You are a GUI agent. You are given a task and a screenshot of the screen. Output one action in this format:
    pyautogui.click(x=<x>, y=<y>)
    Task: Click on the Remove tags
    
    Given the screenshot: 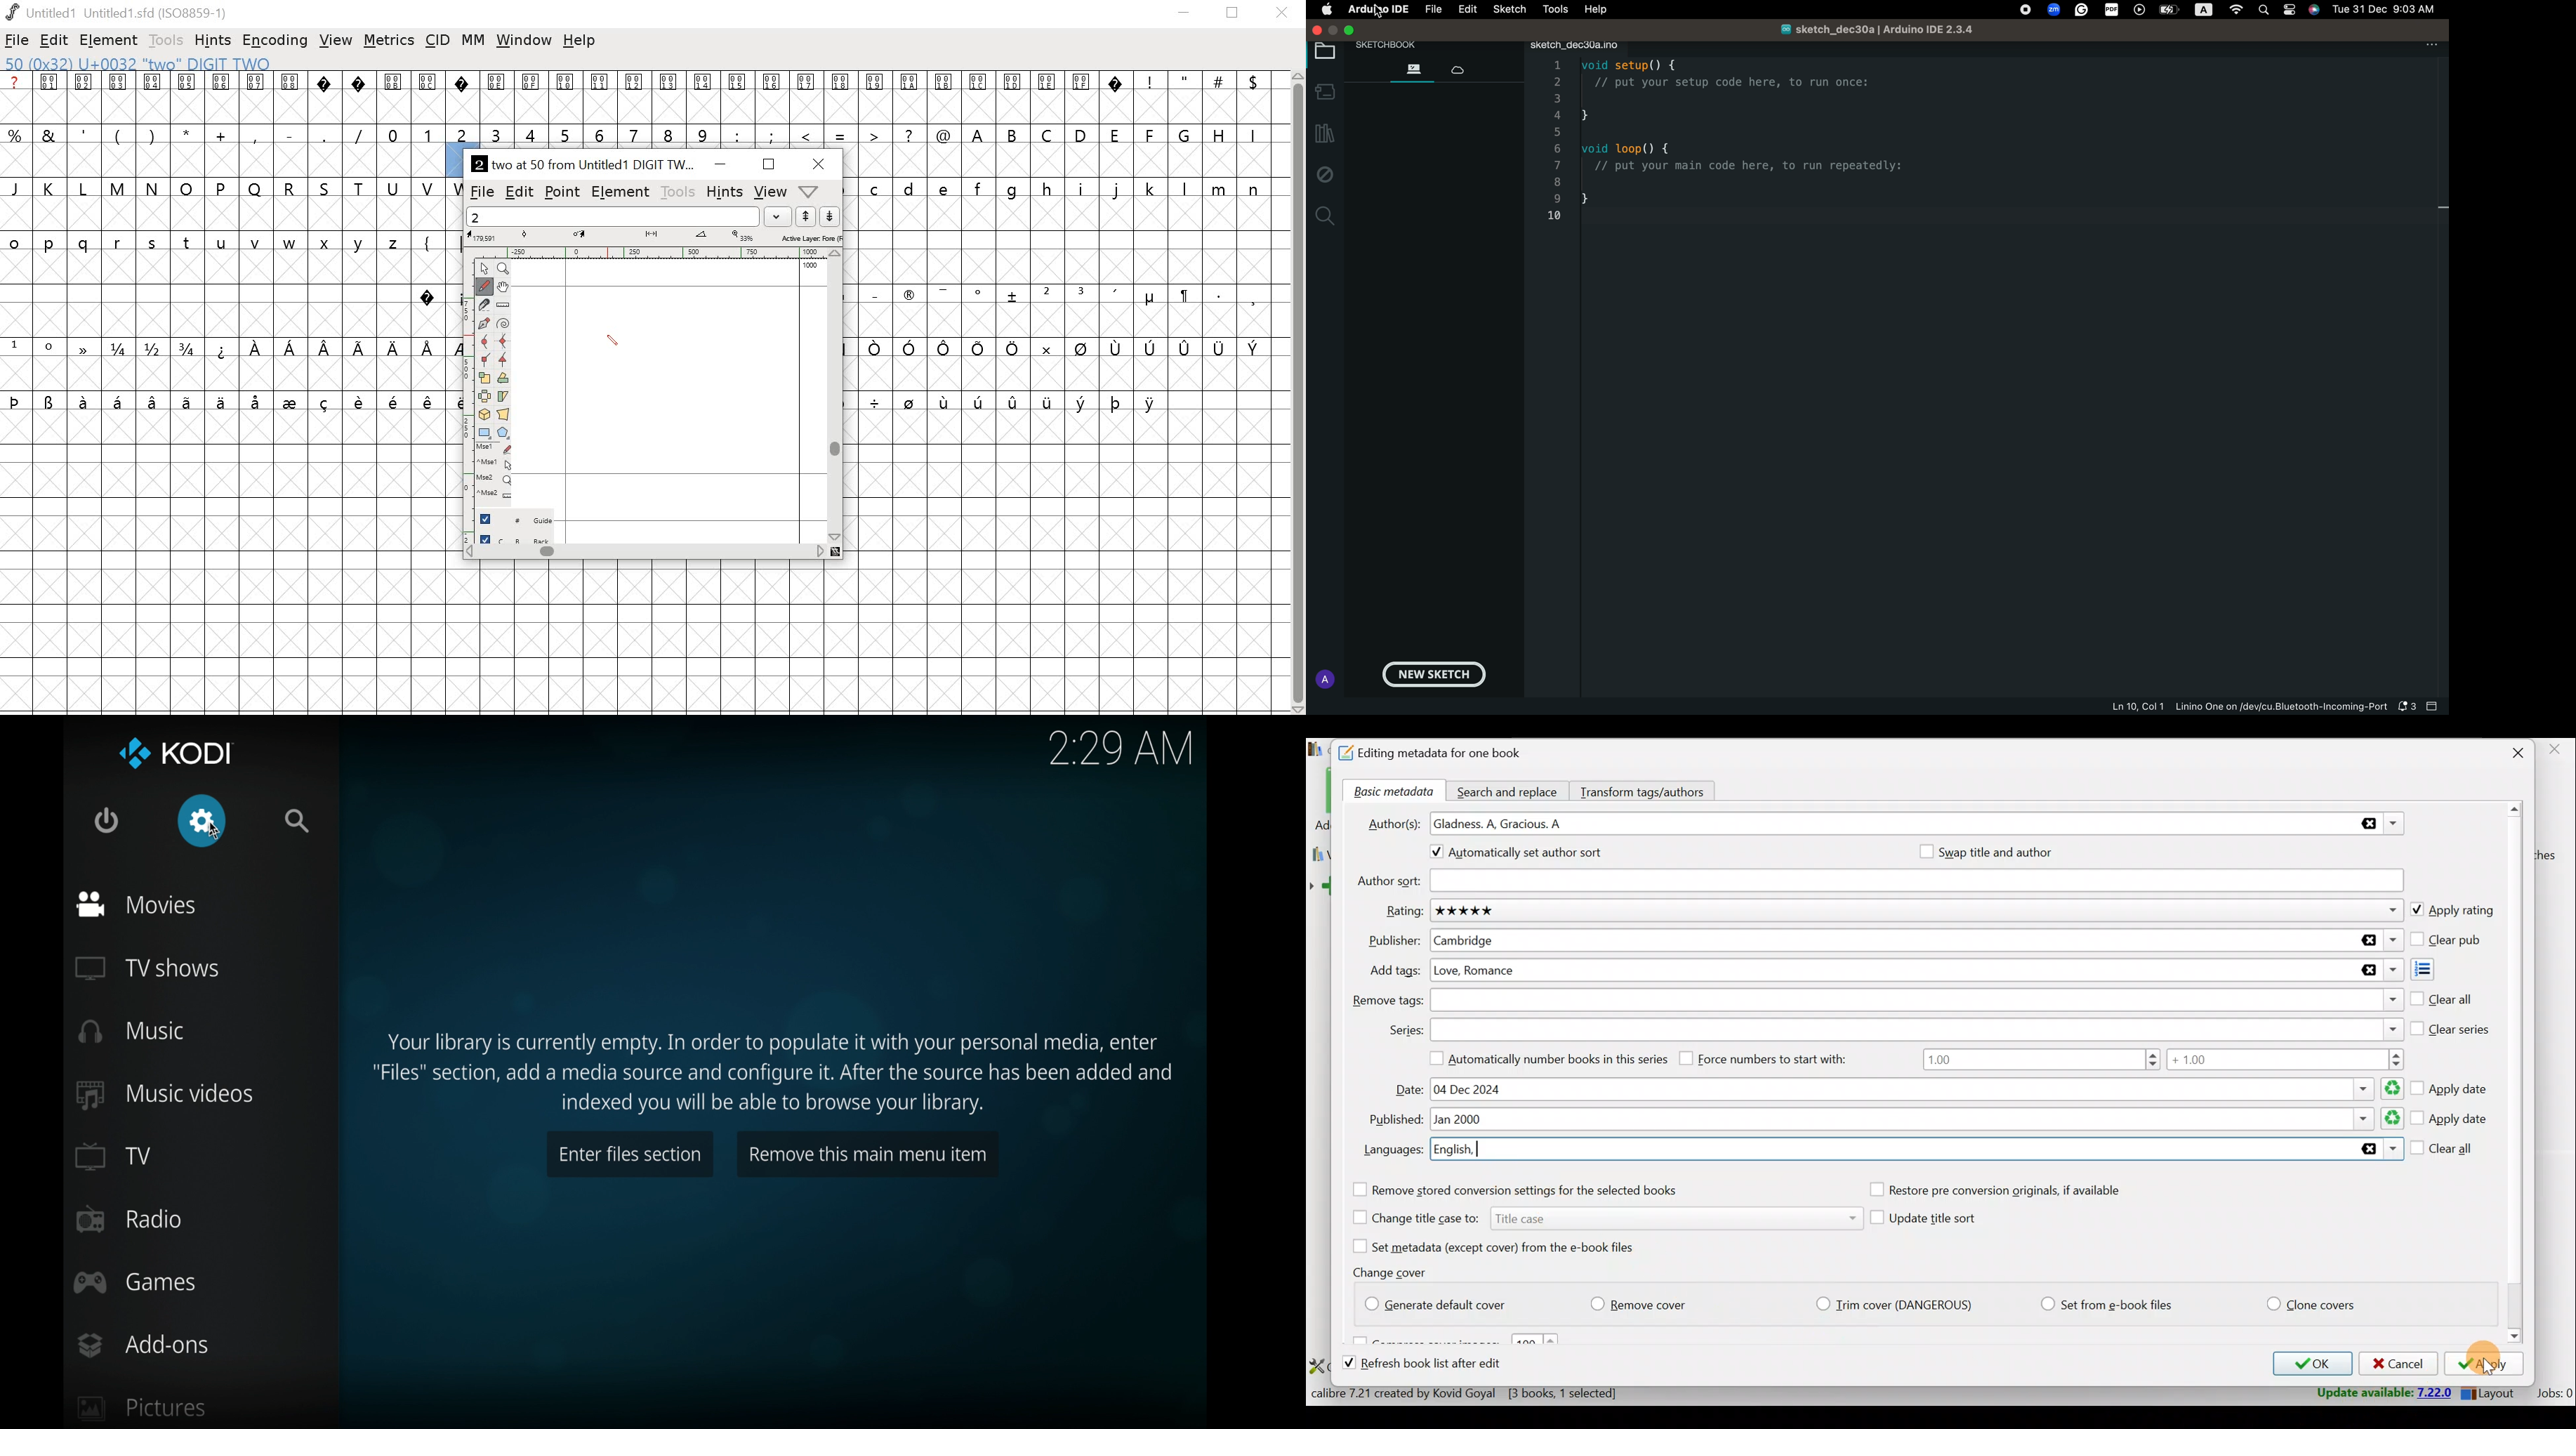 What is the action you would take?
    pyautogui.click(x=1915, y=1000)
    